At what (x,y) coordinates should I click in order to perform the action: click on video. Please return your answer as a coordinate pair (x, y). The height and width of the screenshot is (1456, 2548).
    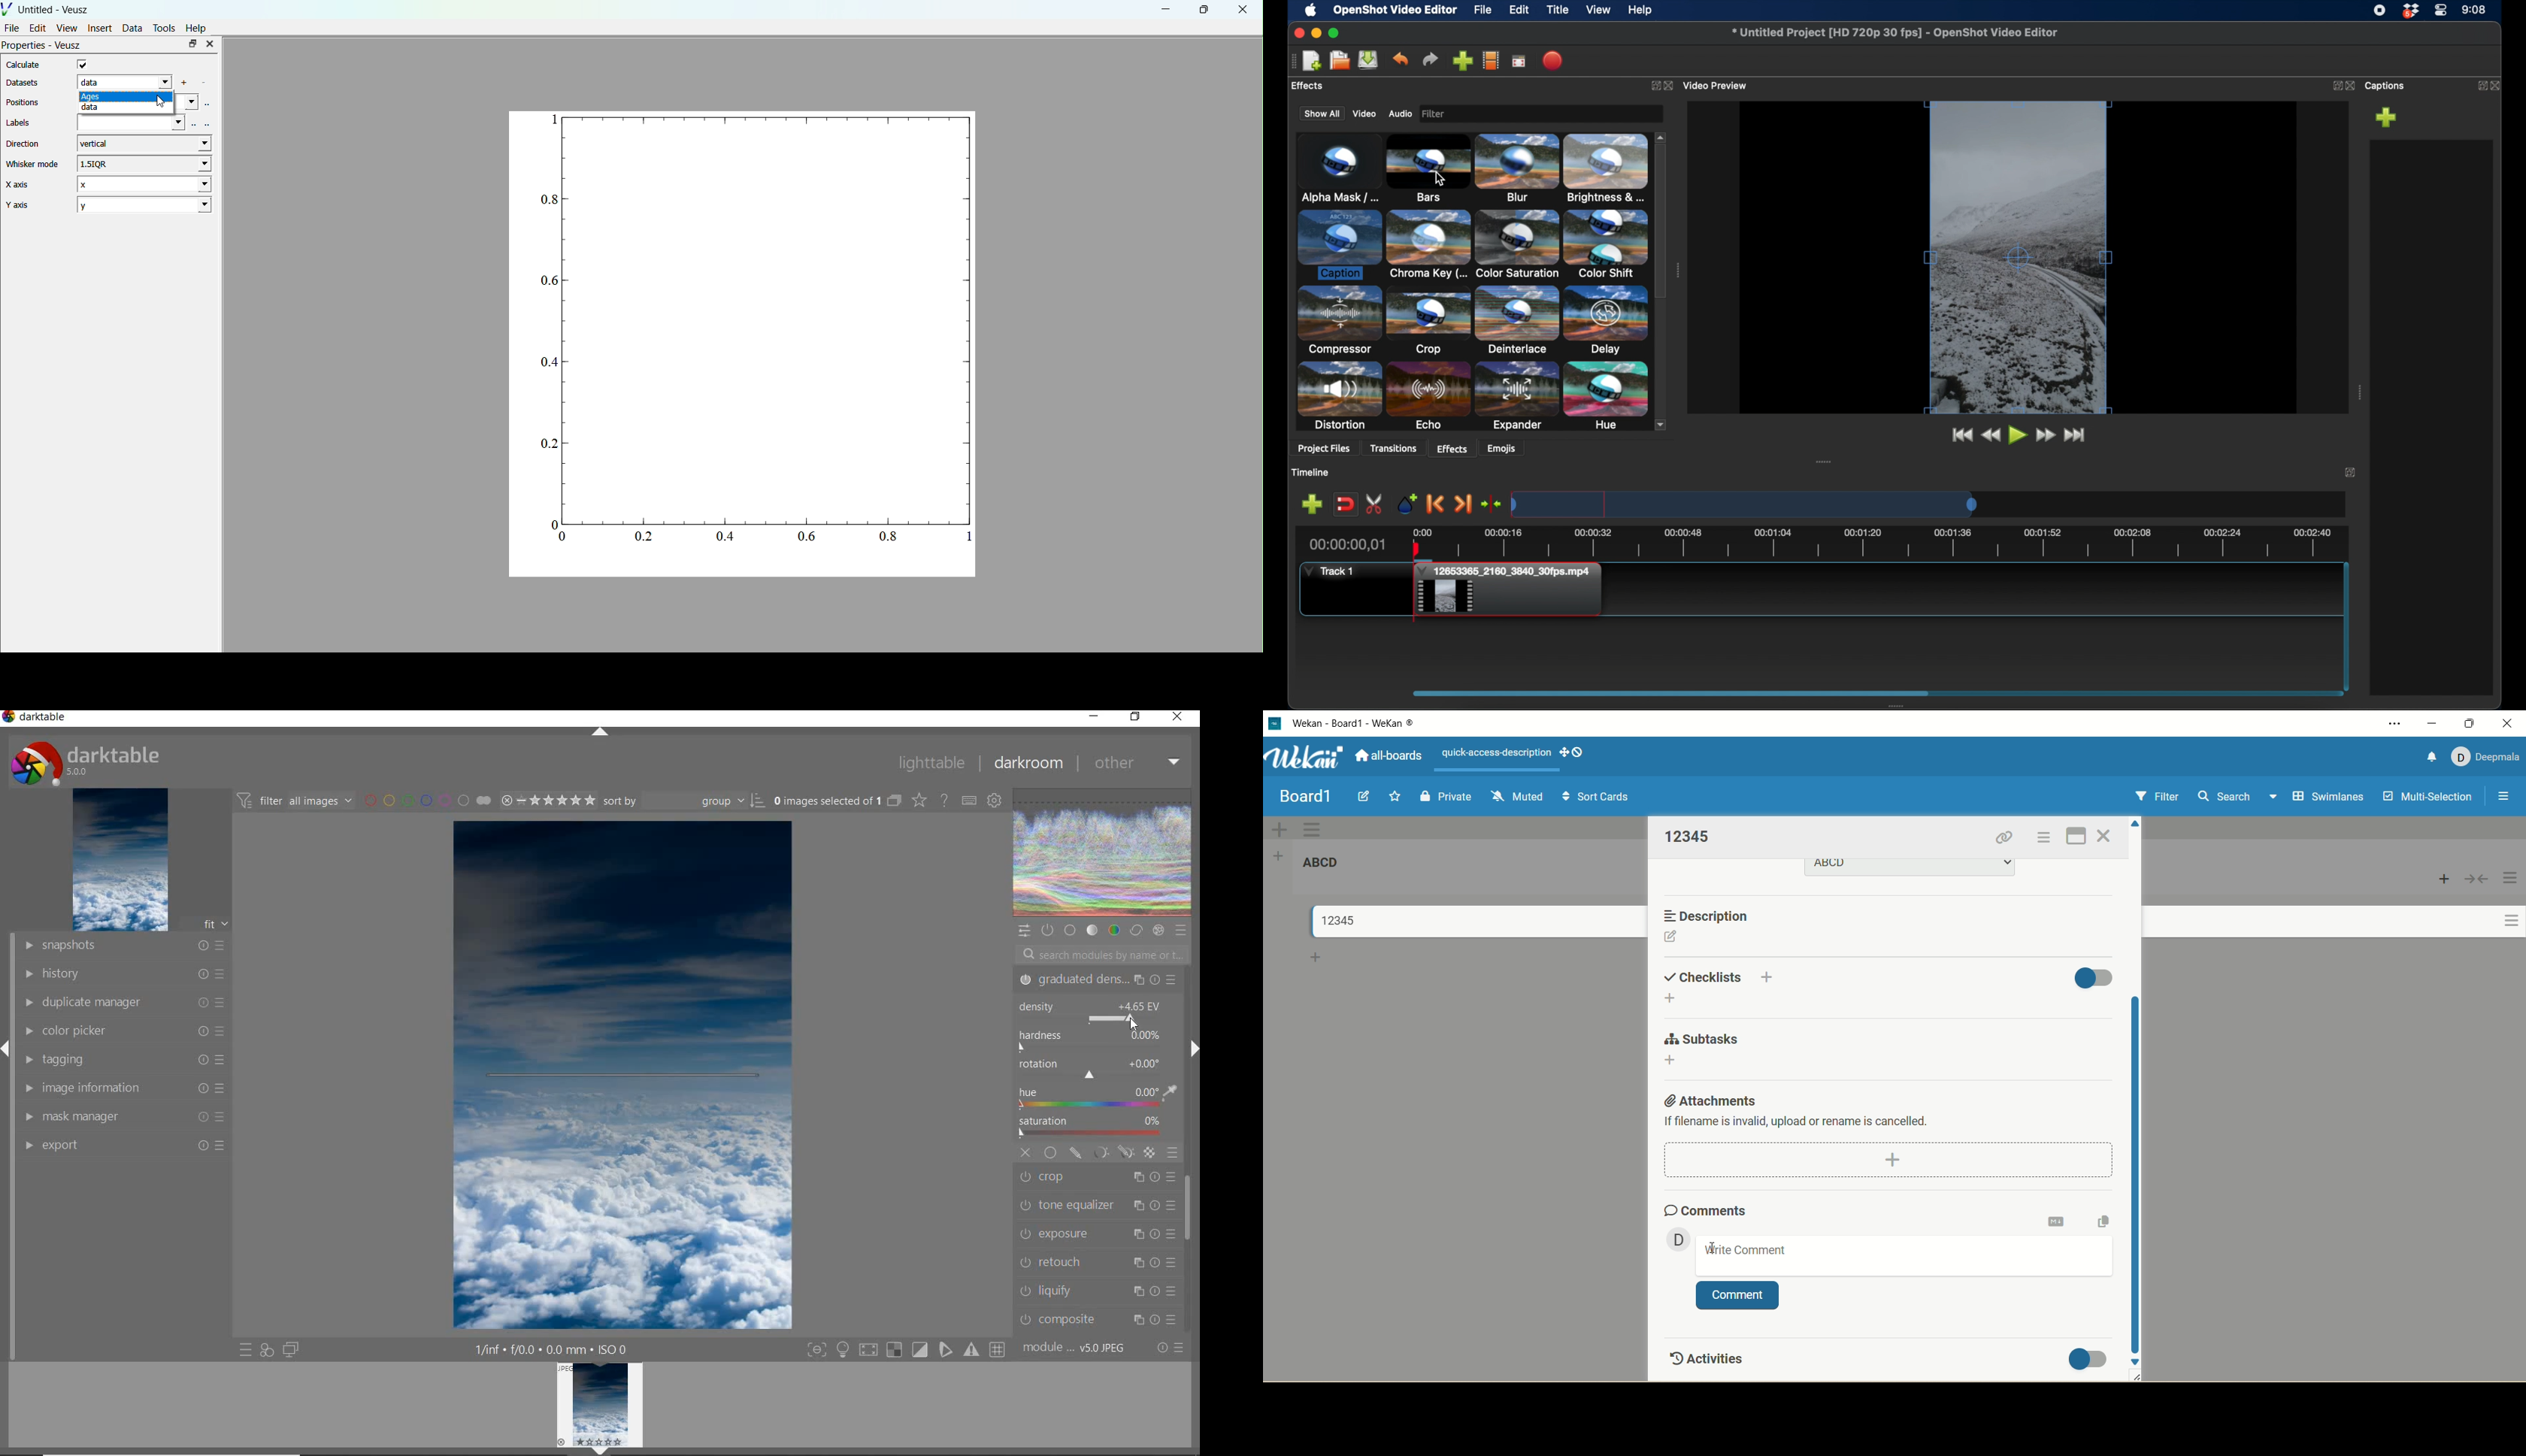
    Looking at the image, I should click on (1364, 114).